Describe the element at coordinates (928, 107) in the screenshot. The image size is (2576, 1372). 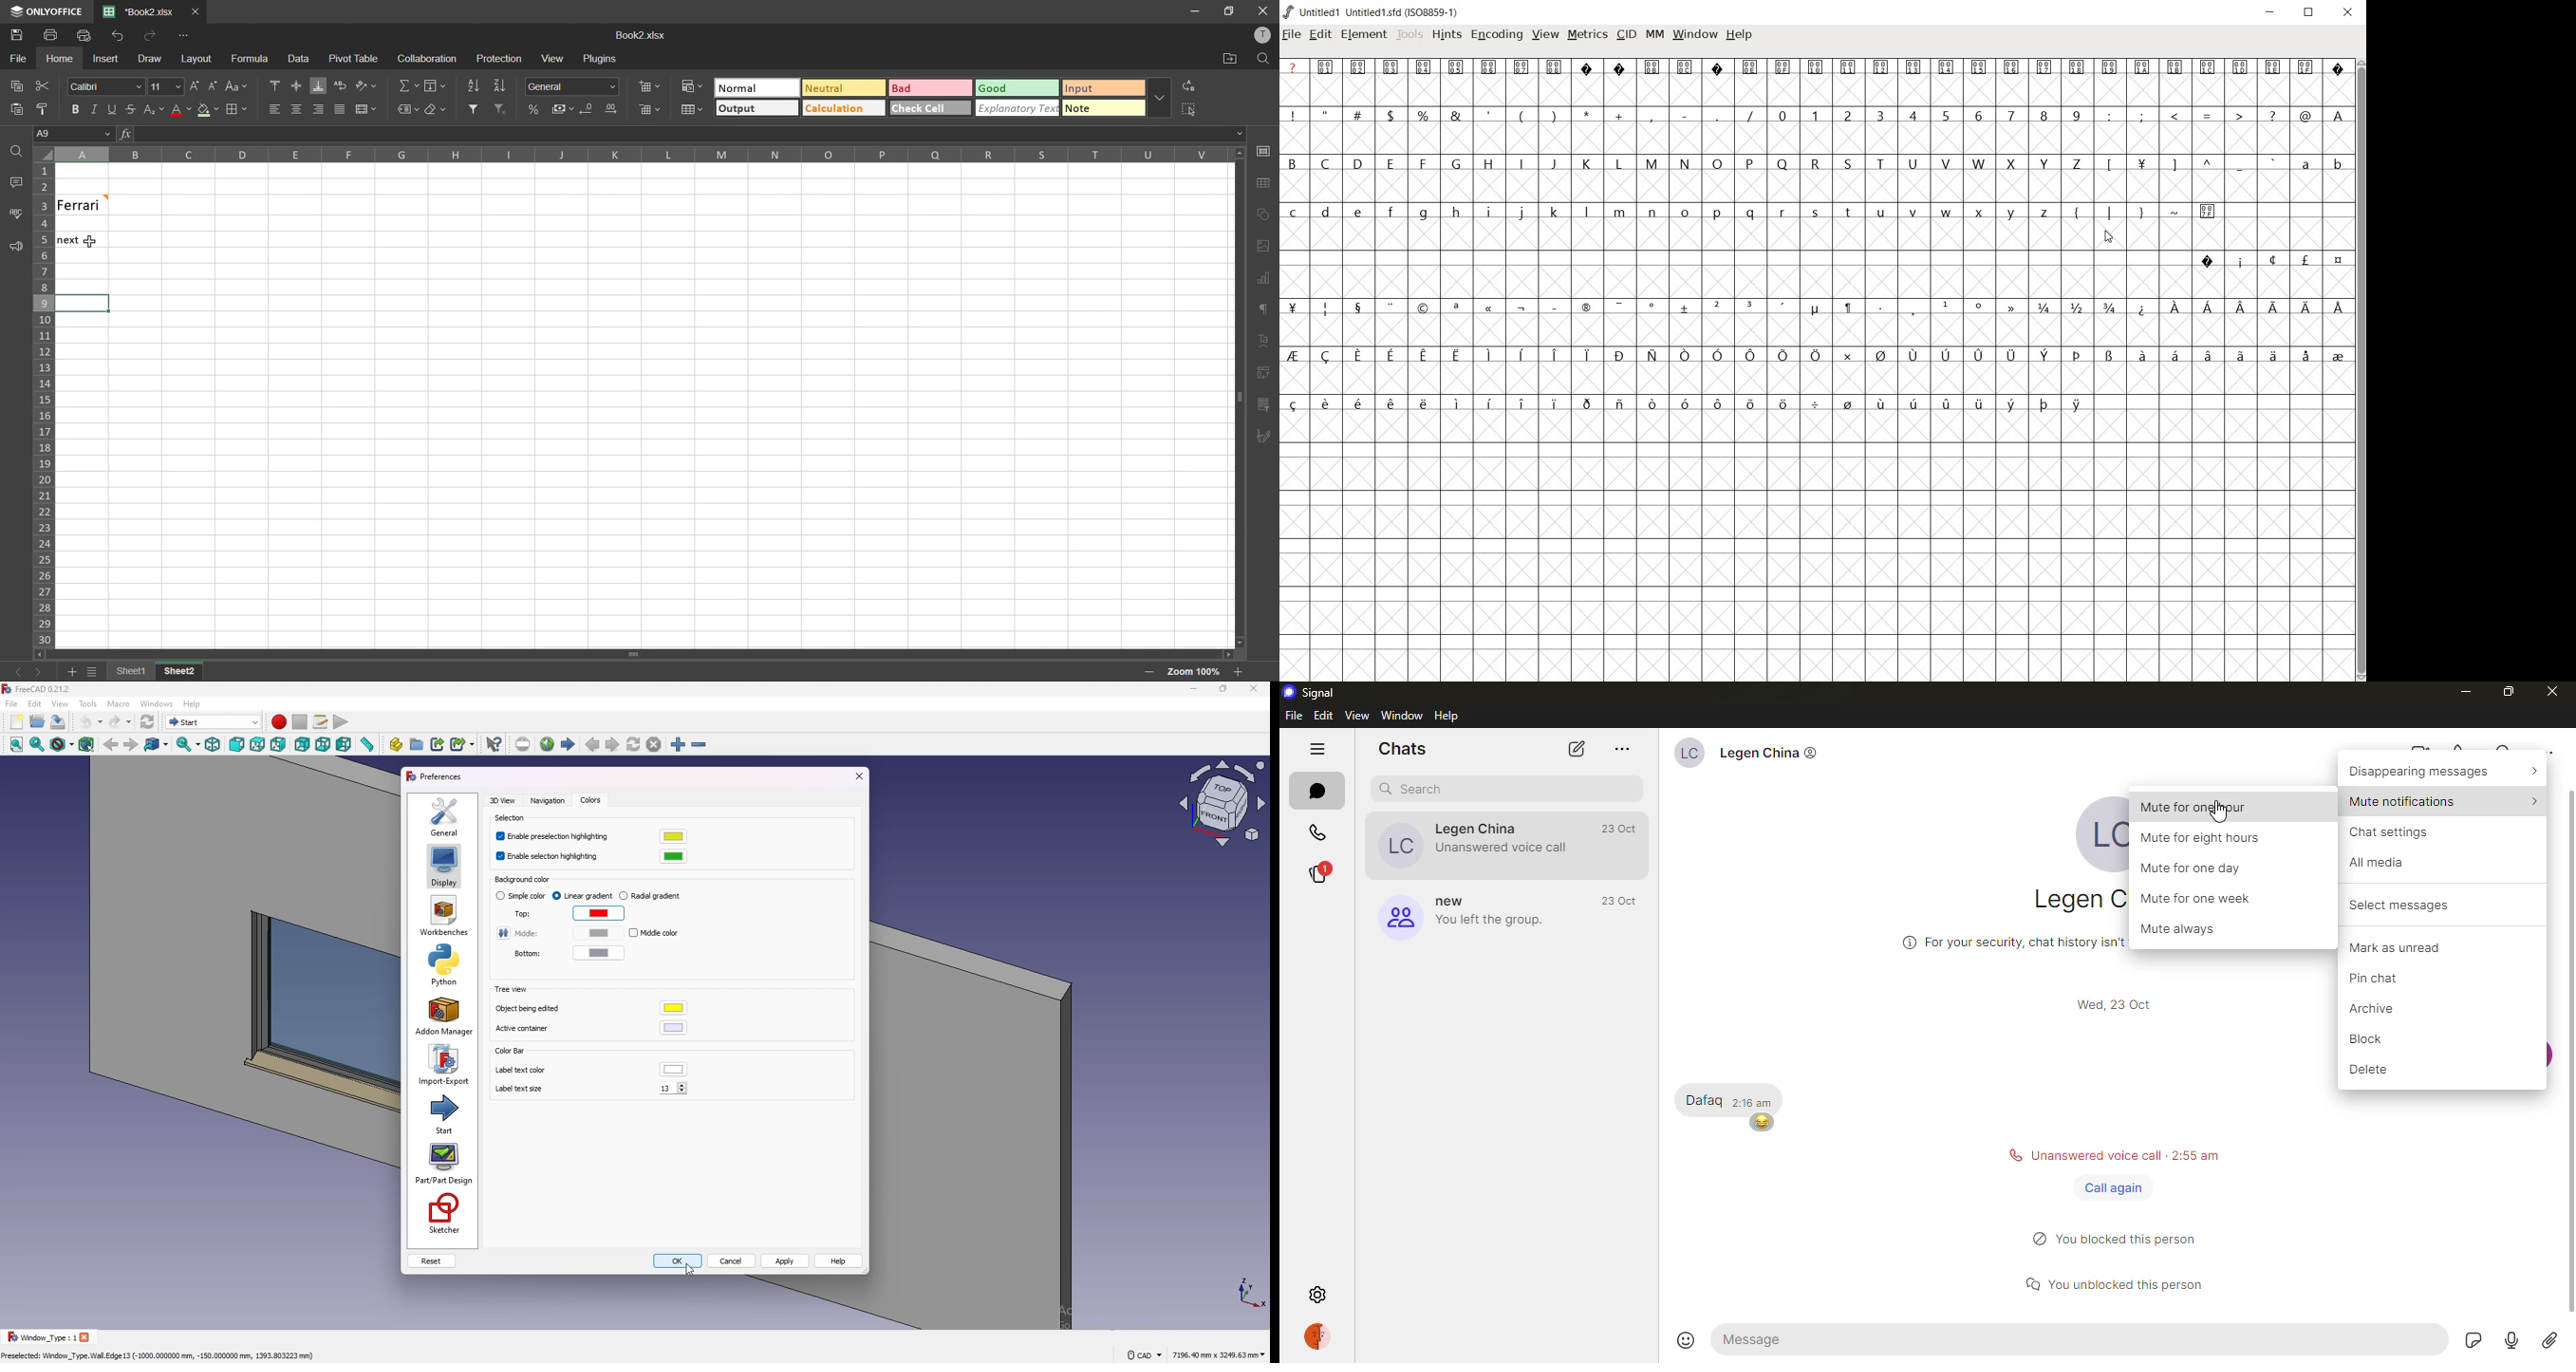
I see `check cell` at that location.